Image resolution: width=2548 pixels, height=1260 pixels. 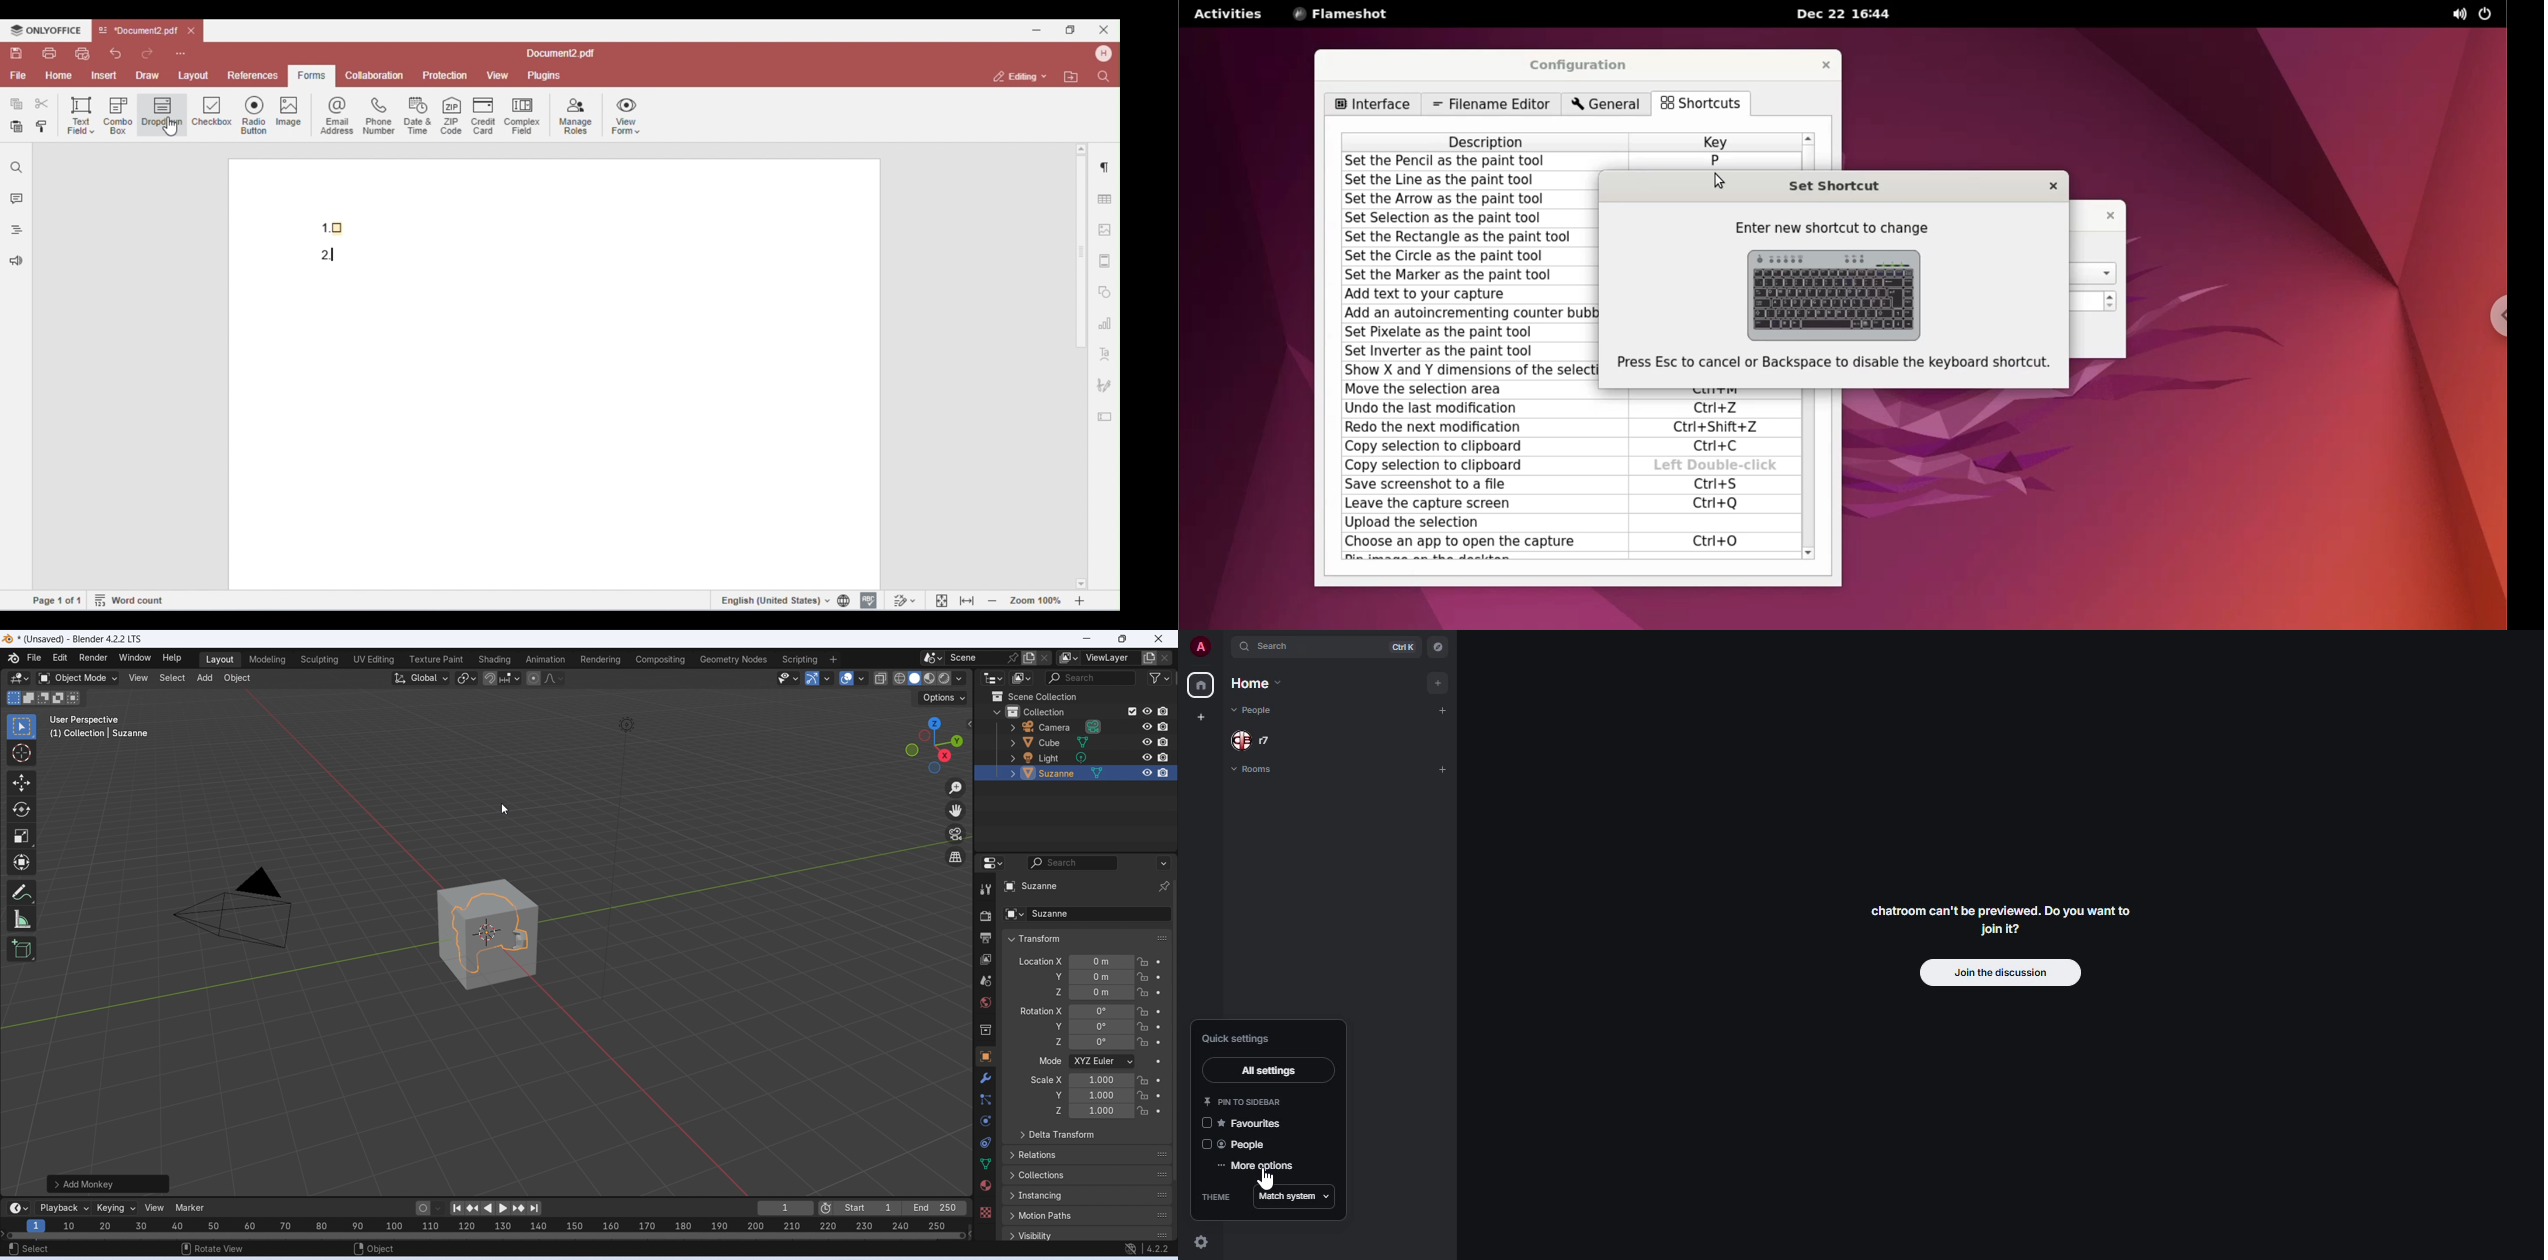 I want to click on shading, so click(x=960, y=679).